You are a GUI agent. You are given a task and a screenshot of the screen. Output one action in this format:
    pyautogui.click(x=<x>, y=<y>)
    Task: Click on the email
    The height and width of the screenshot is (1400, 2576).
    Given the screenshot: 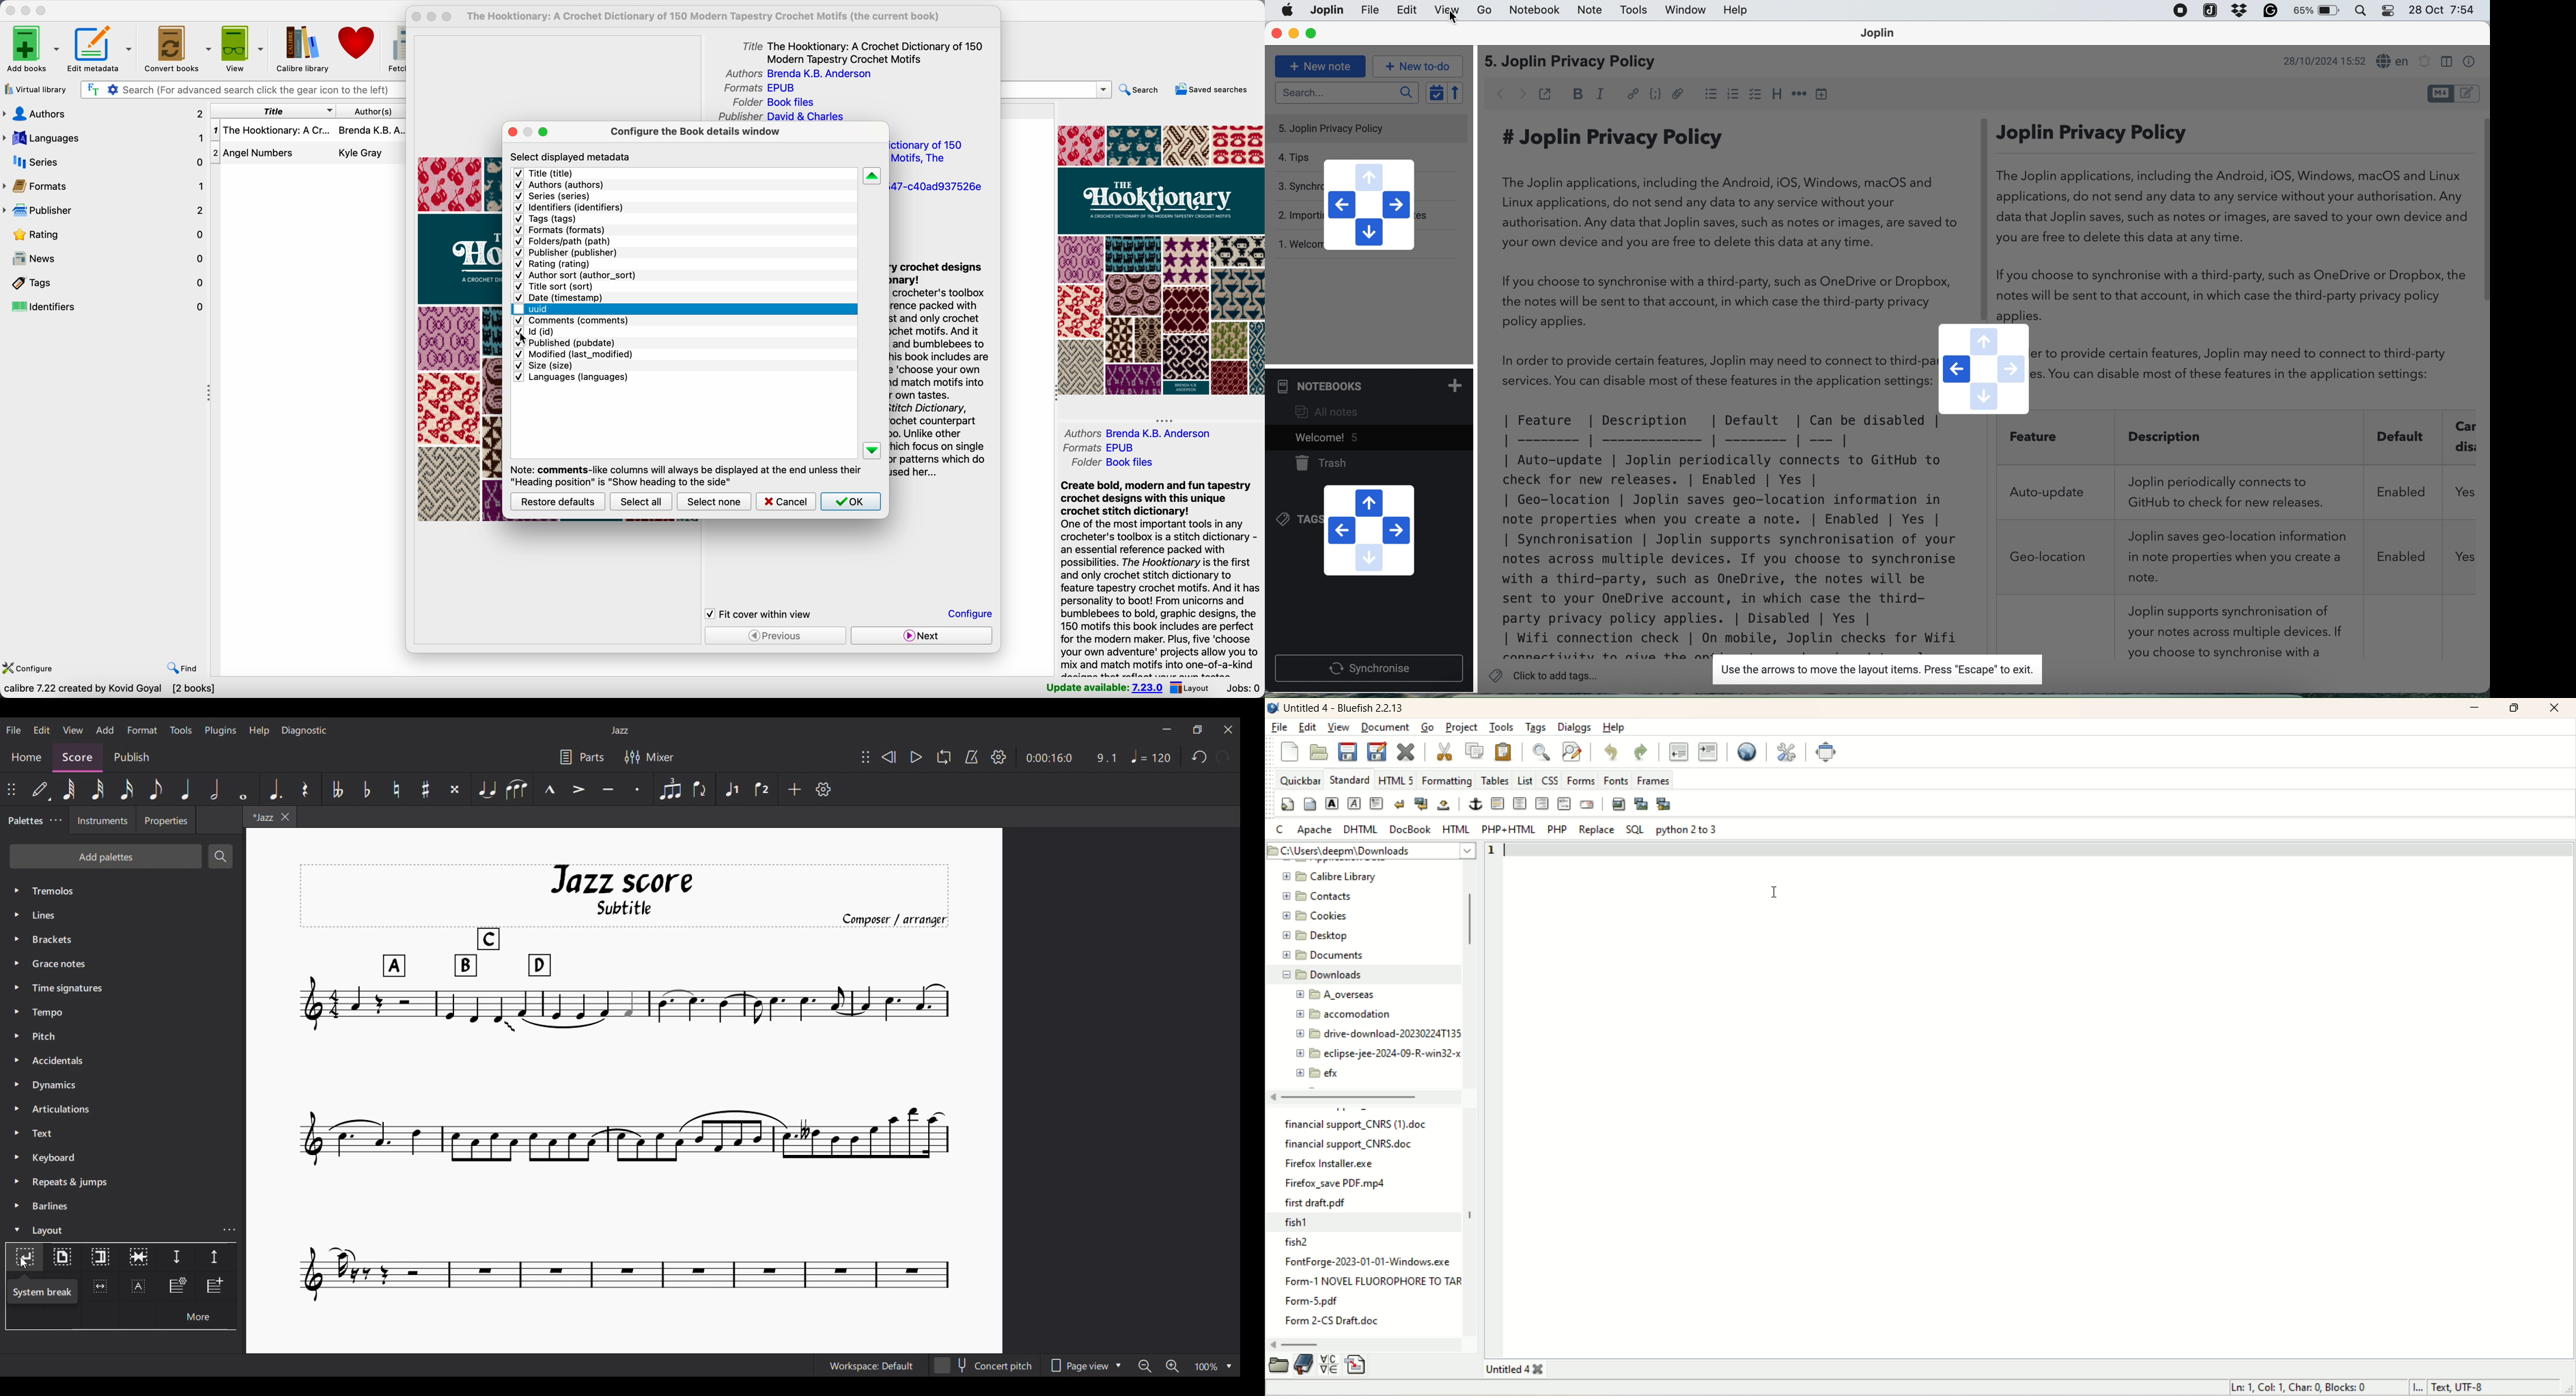 What is the action you would take?
    pyautogui.click(x=1588, y=804)
    